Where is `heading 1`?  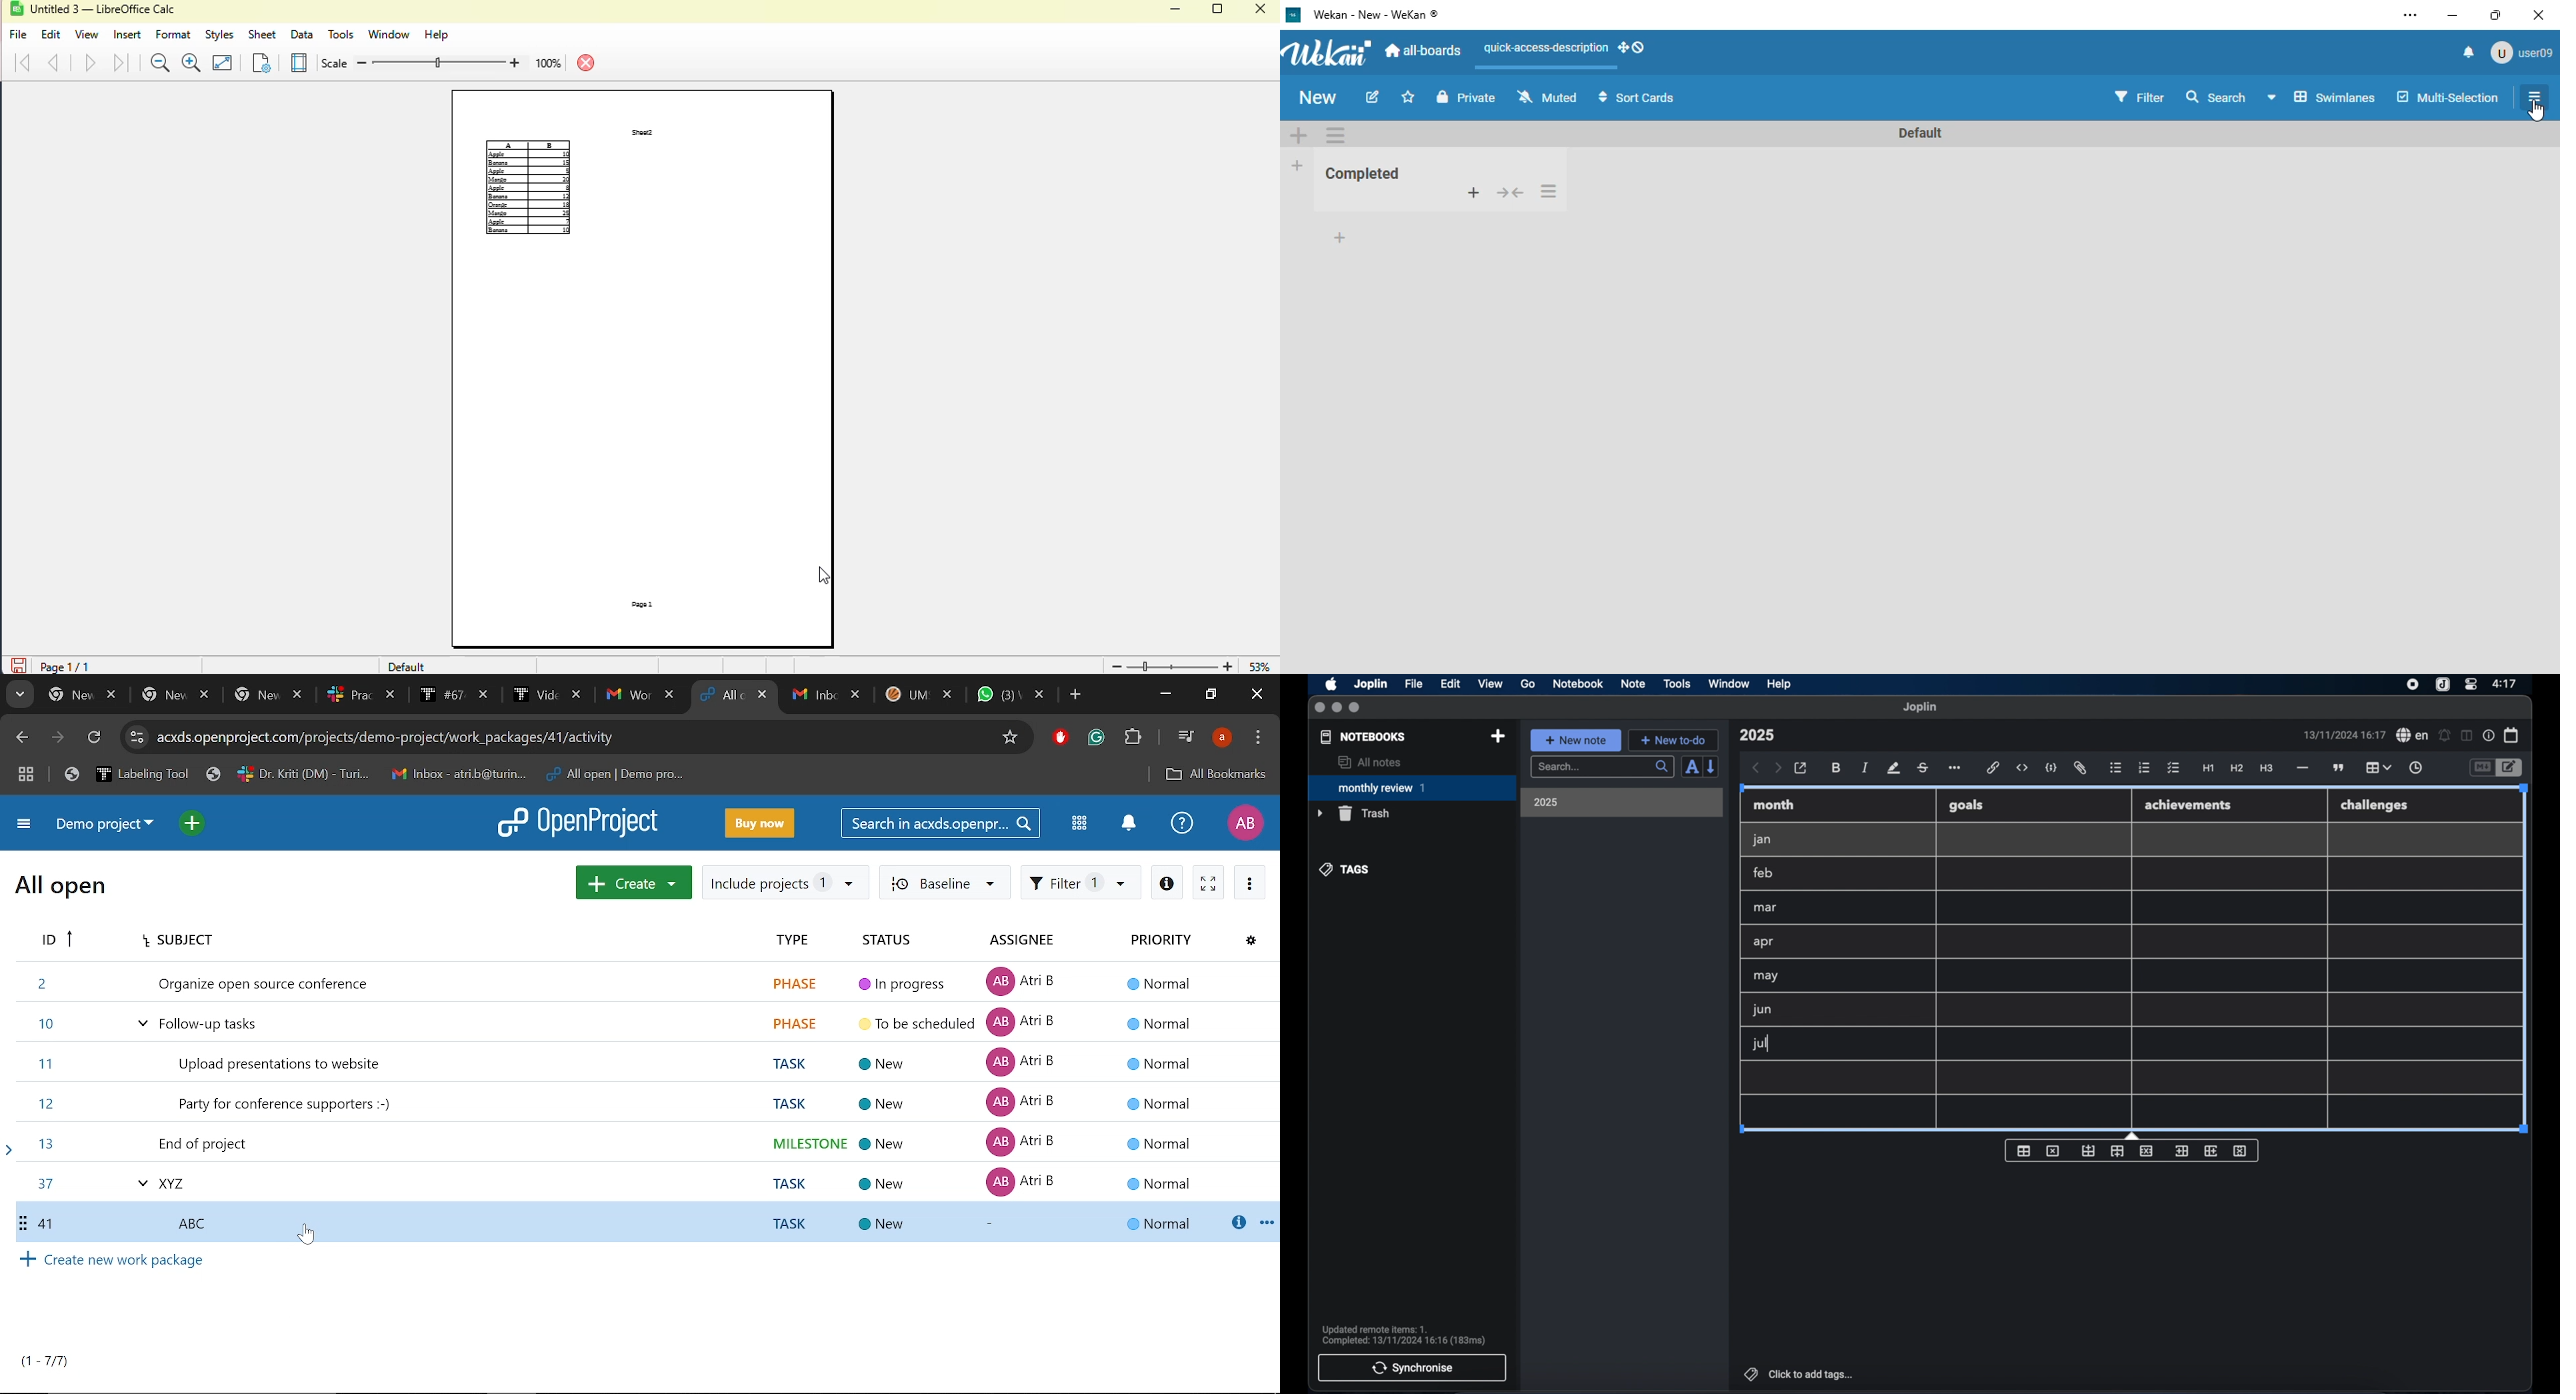
heading 1 is located at coordinates (2209, 769).